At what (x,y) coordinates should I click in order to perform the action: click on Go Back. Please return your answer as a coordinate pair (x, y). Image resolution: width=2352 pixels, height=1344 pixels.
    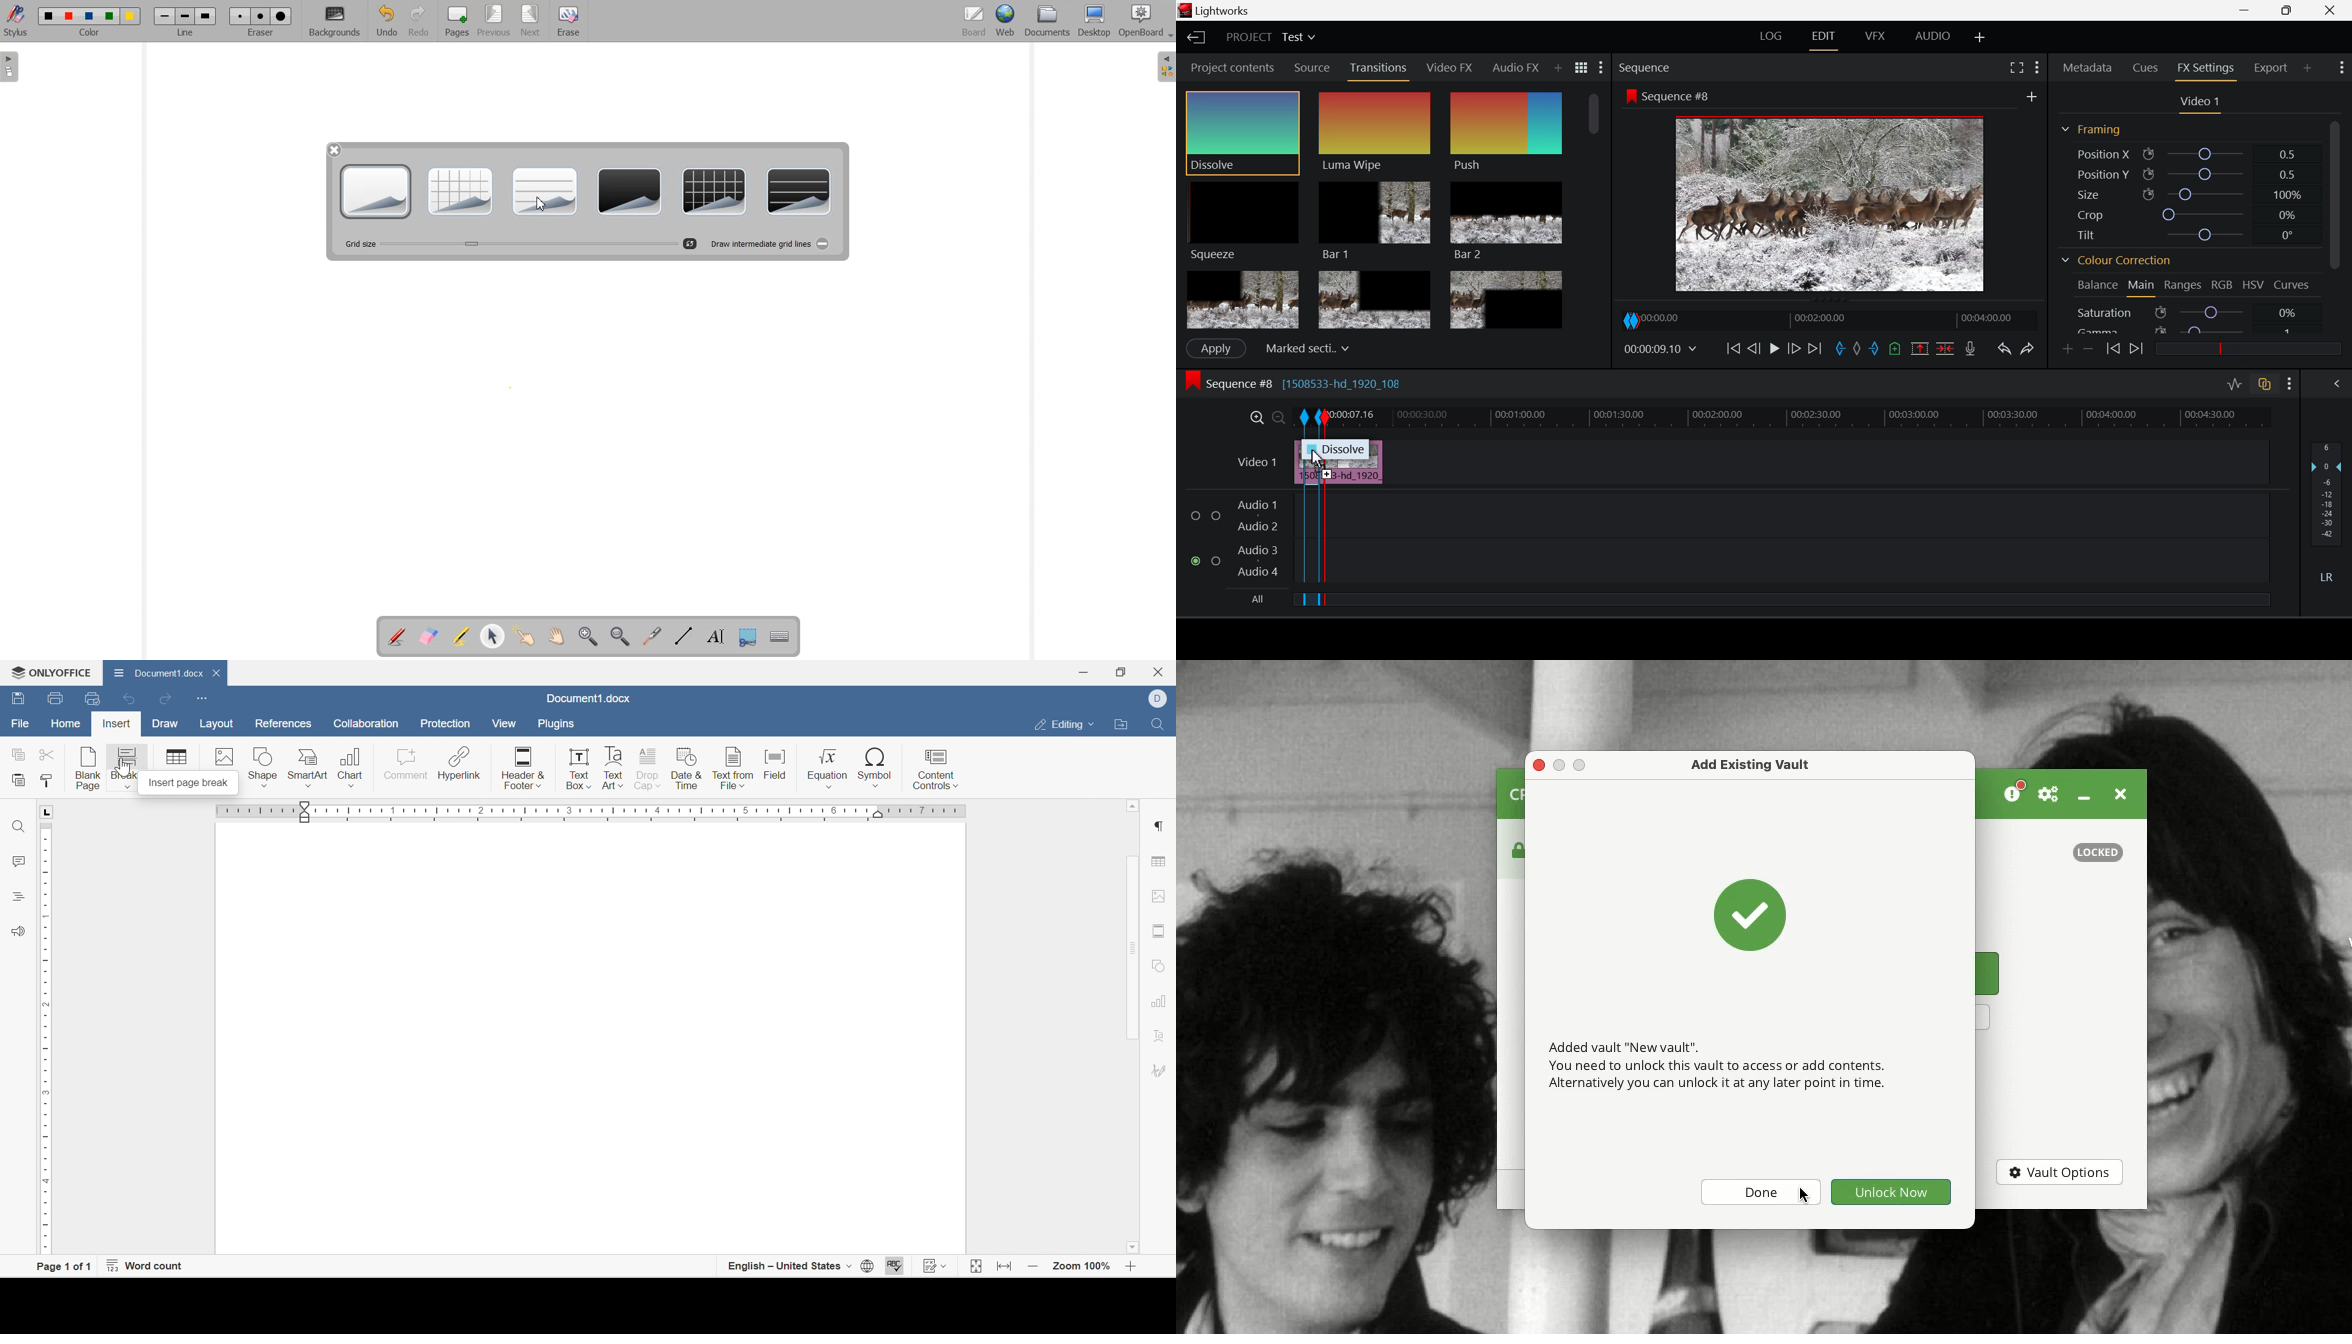
    Looking at the image, I should click on (1754, 350).